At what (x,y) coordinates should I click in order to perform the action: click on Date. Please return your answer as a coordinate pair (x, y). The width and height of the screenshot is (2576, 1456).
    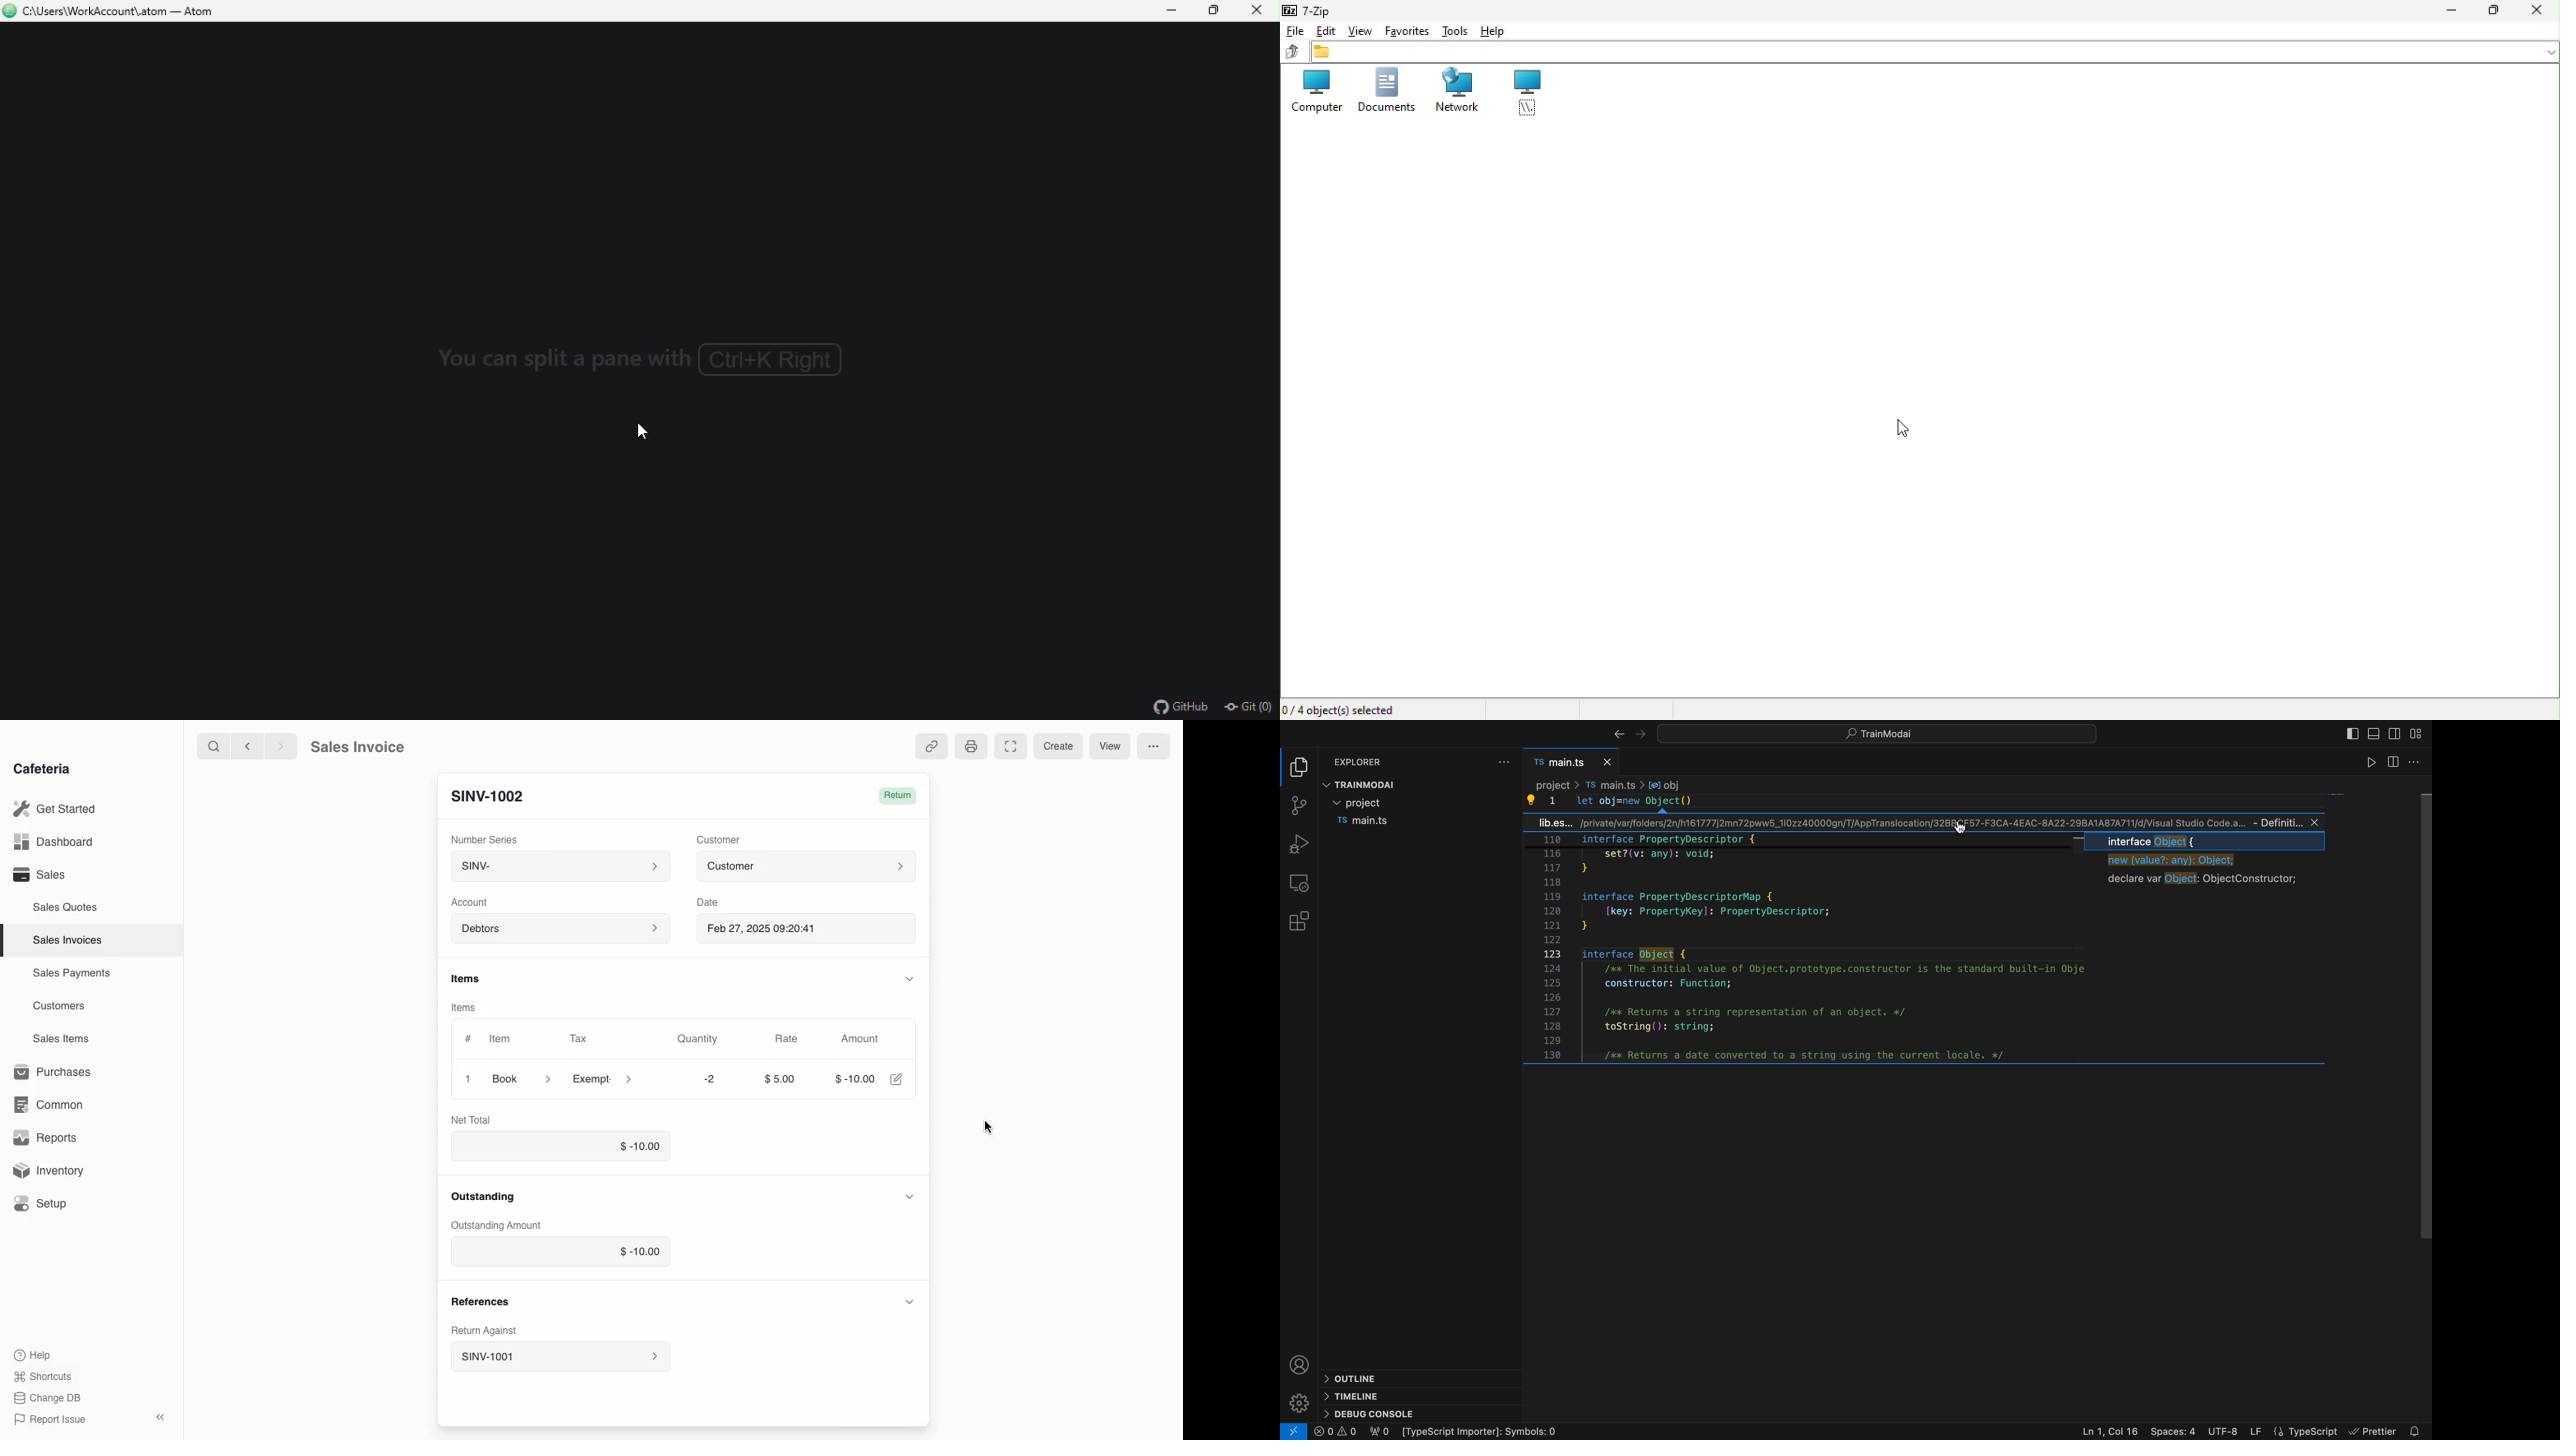
    Looking at the image, I should click on (709, 902).